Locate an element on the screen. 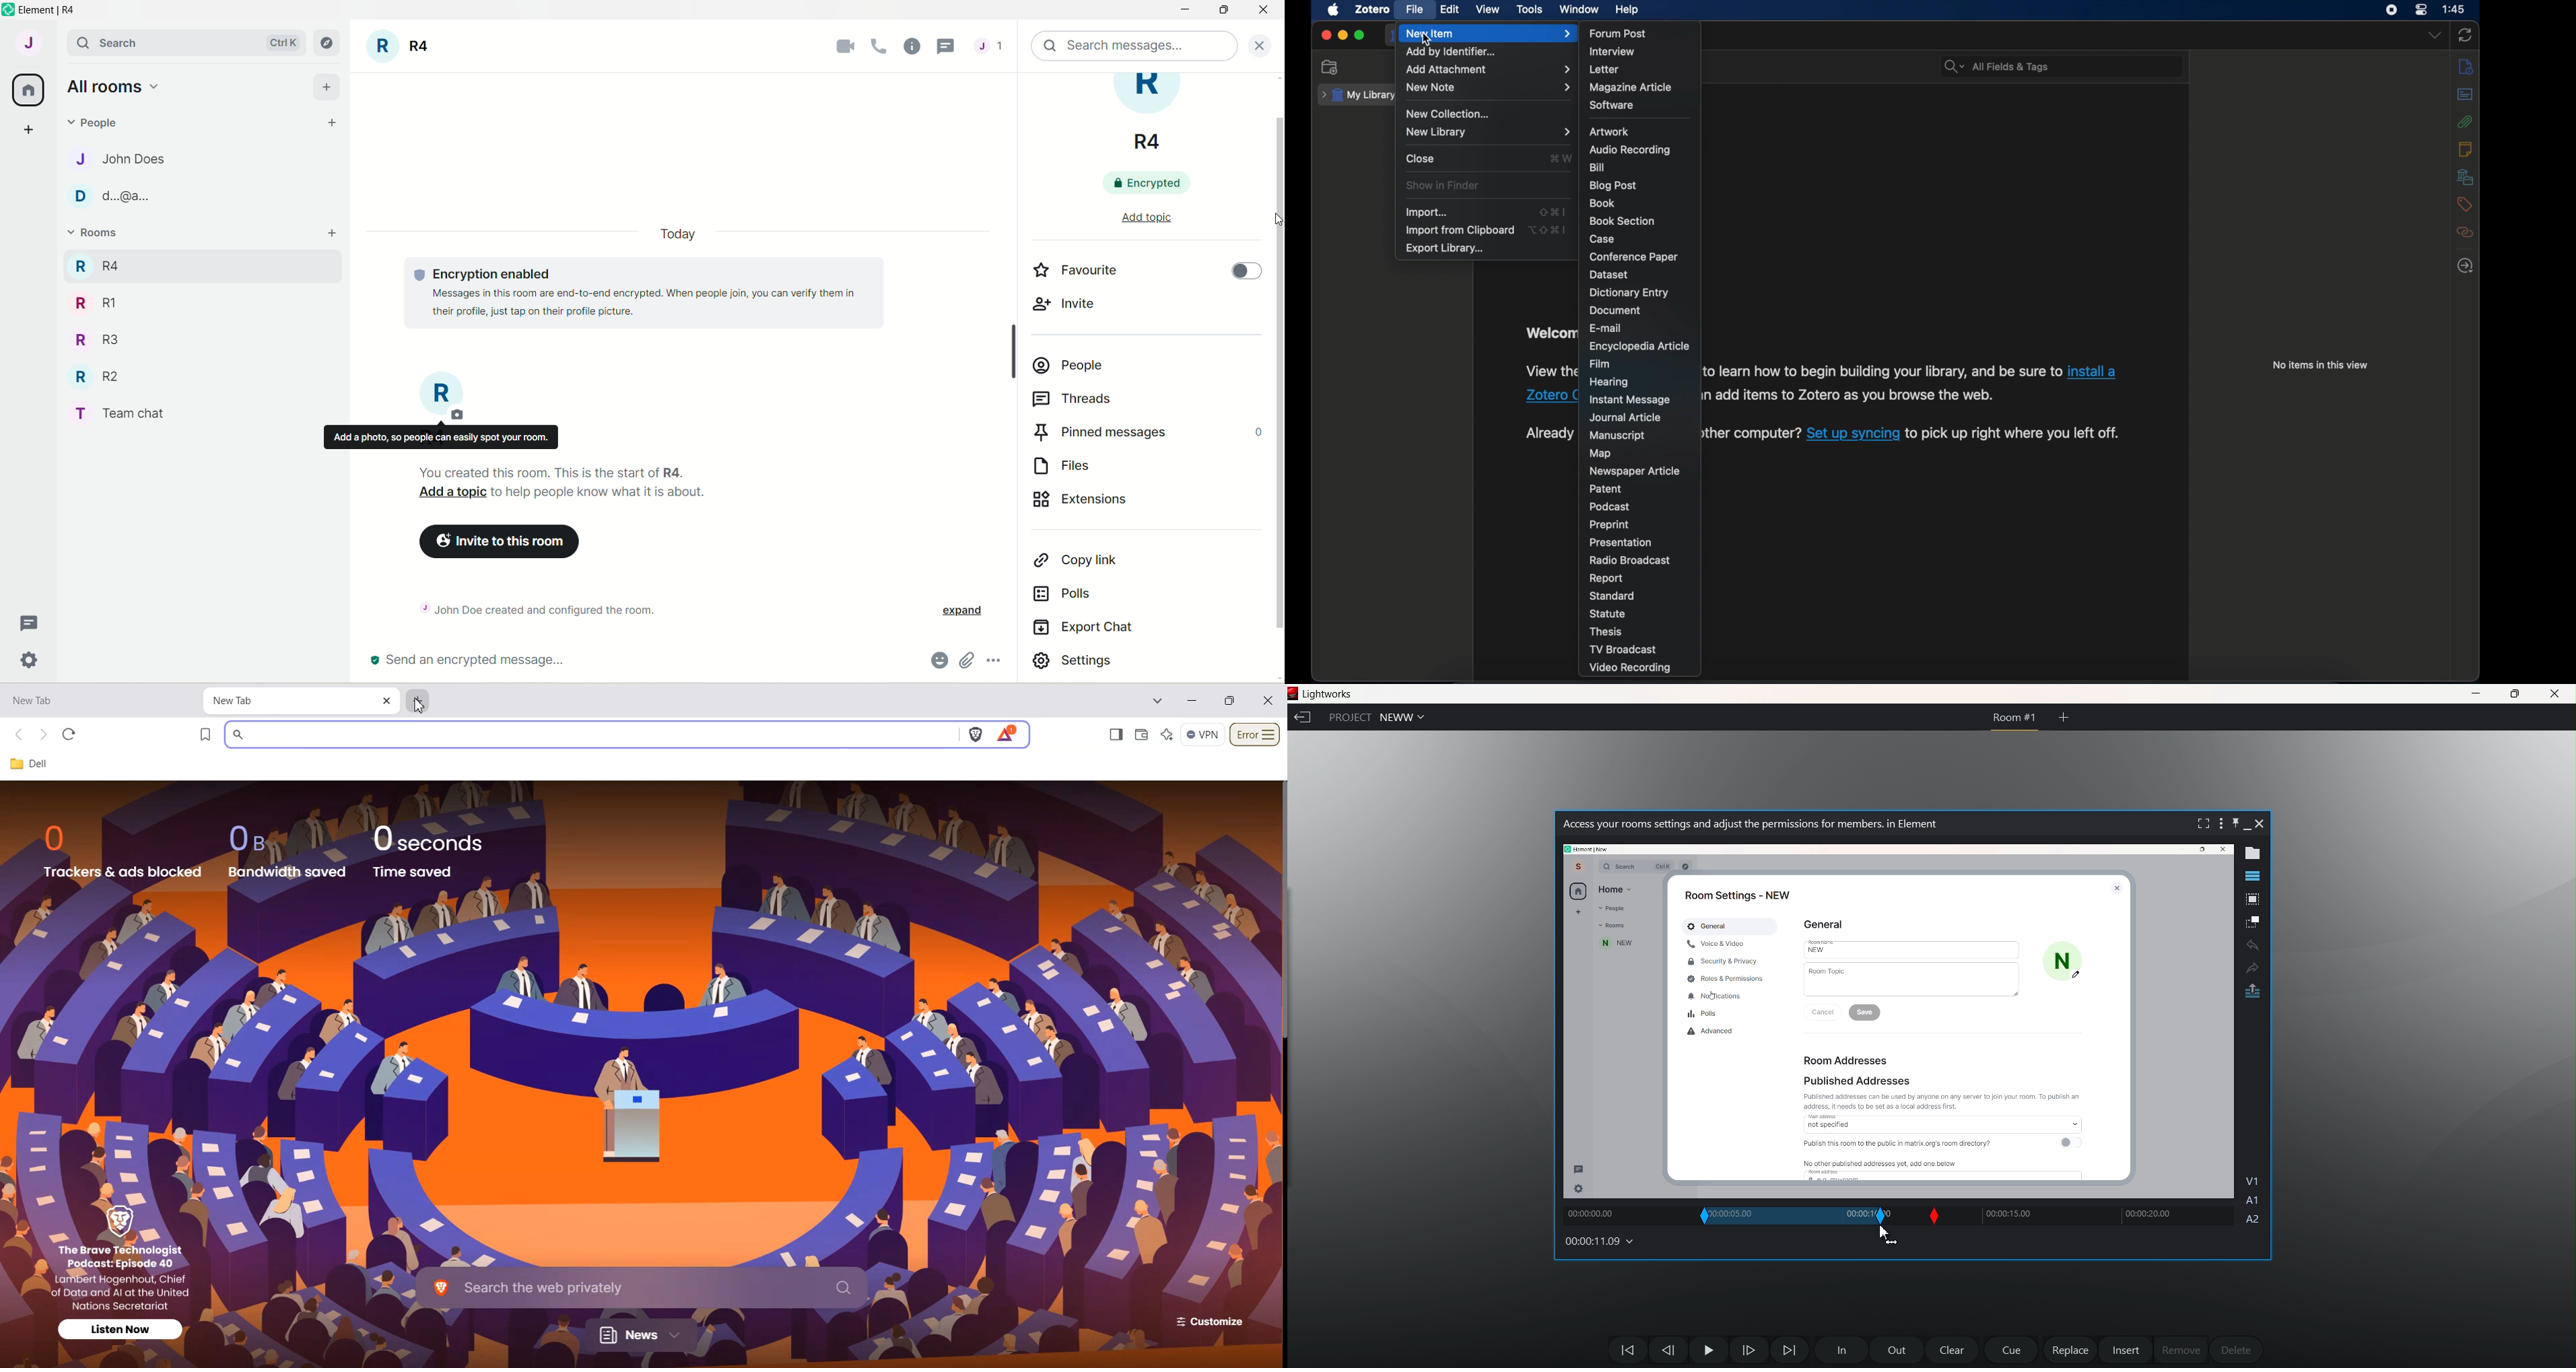 Image resolution: width=2576 pixels, height=1372 pixels. shift + command + I is located at coordinates (1552, 212).